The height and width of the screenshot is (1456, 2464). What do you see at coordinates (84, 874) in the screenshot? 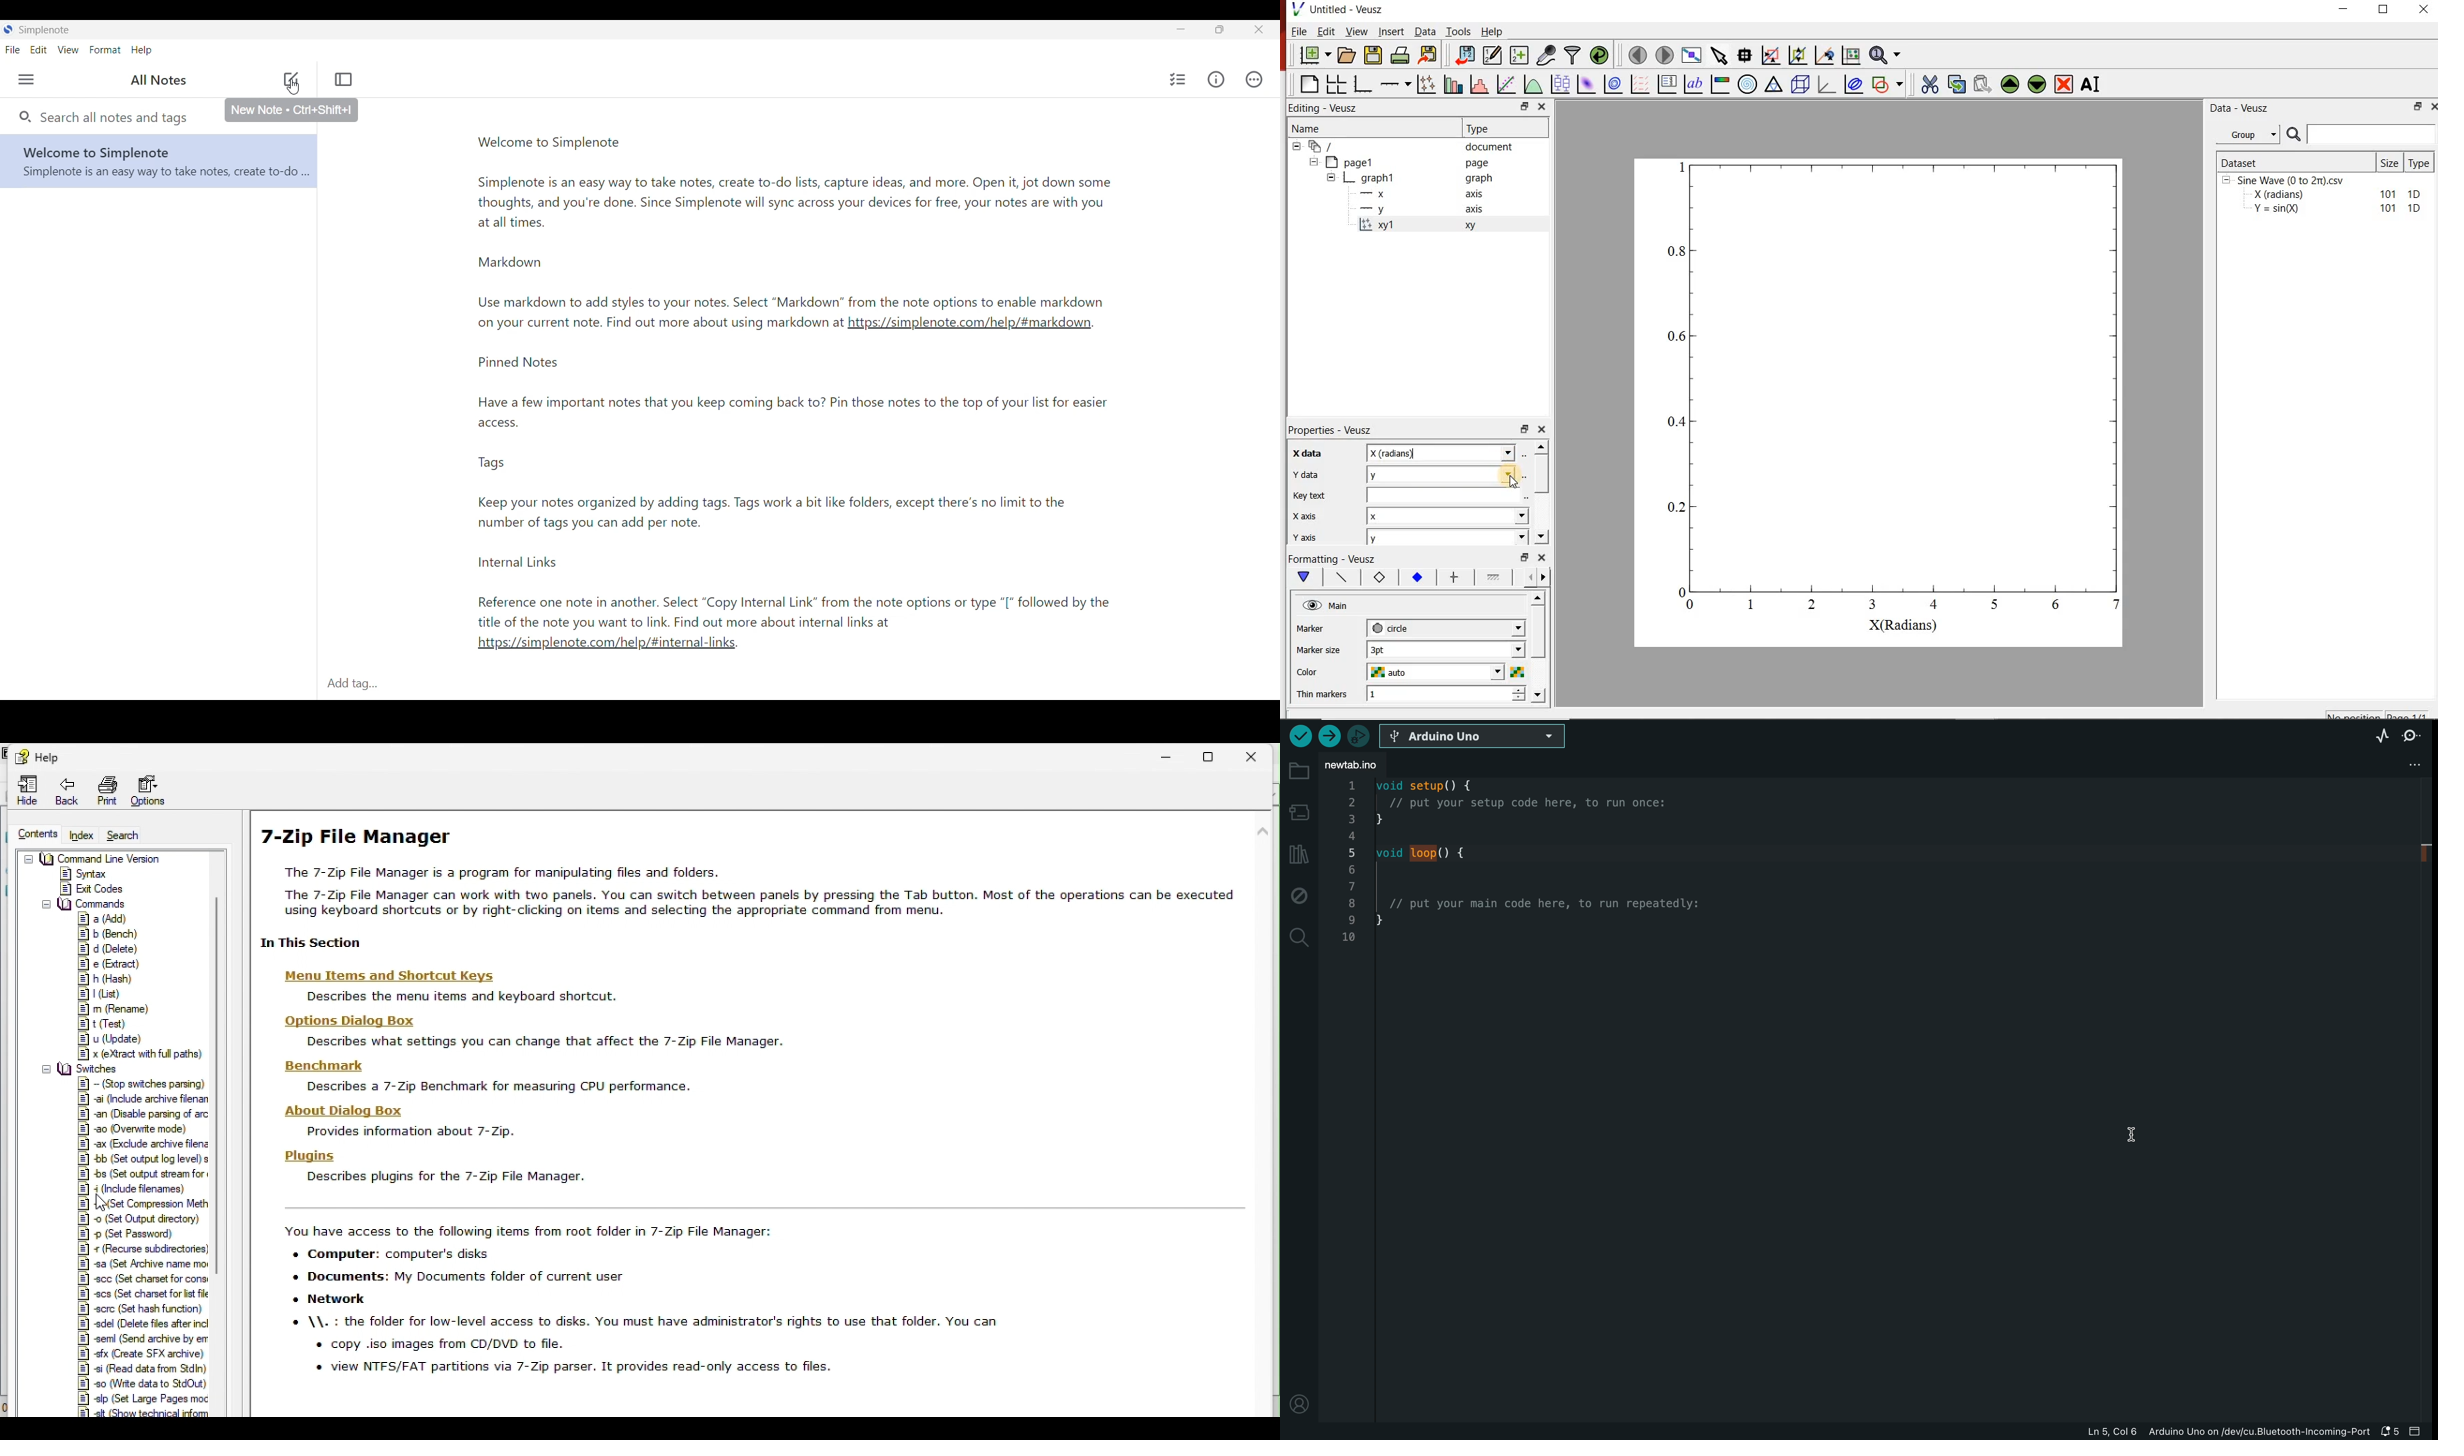
I see `syntax` at bounding box center [84, 874].